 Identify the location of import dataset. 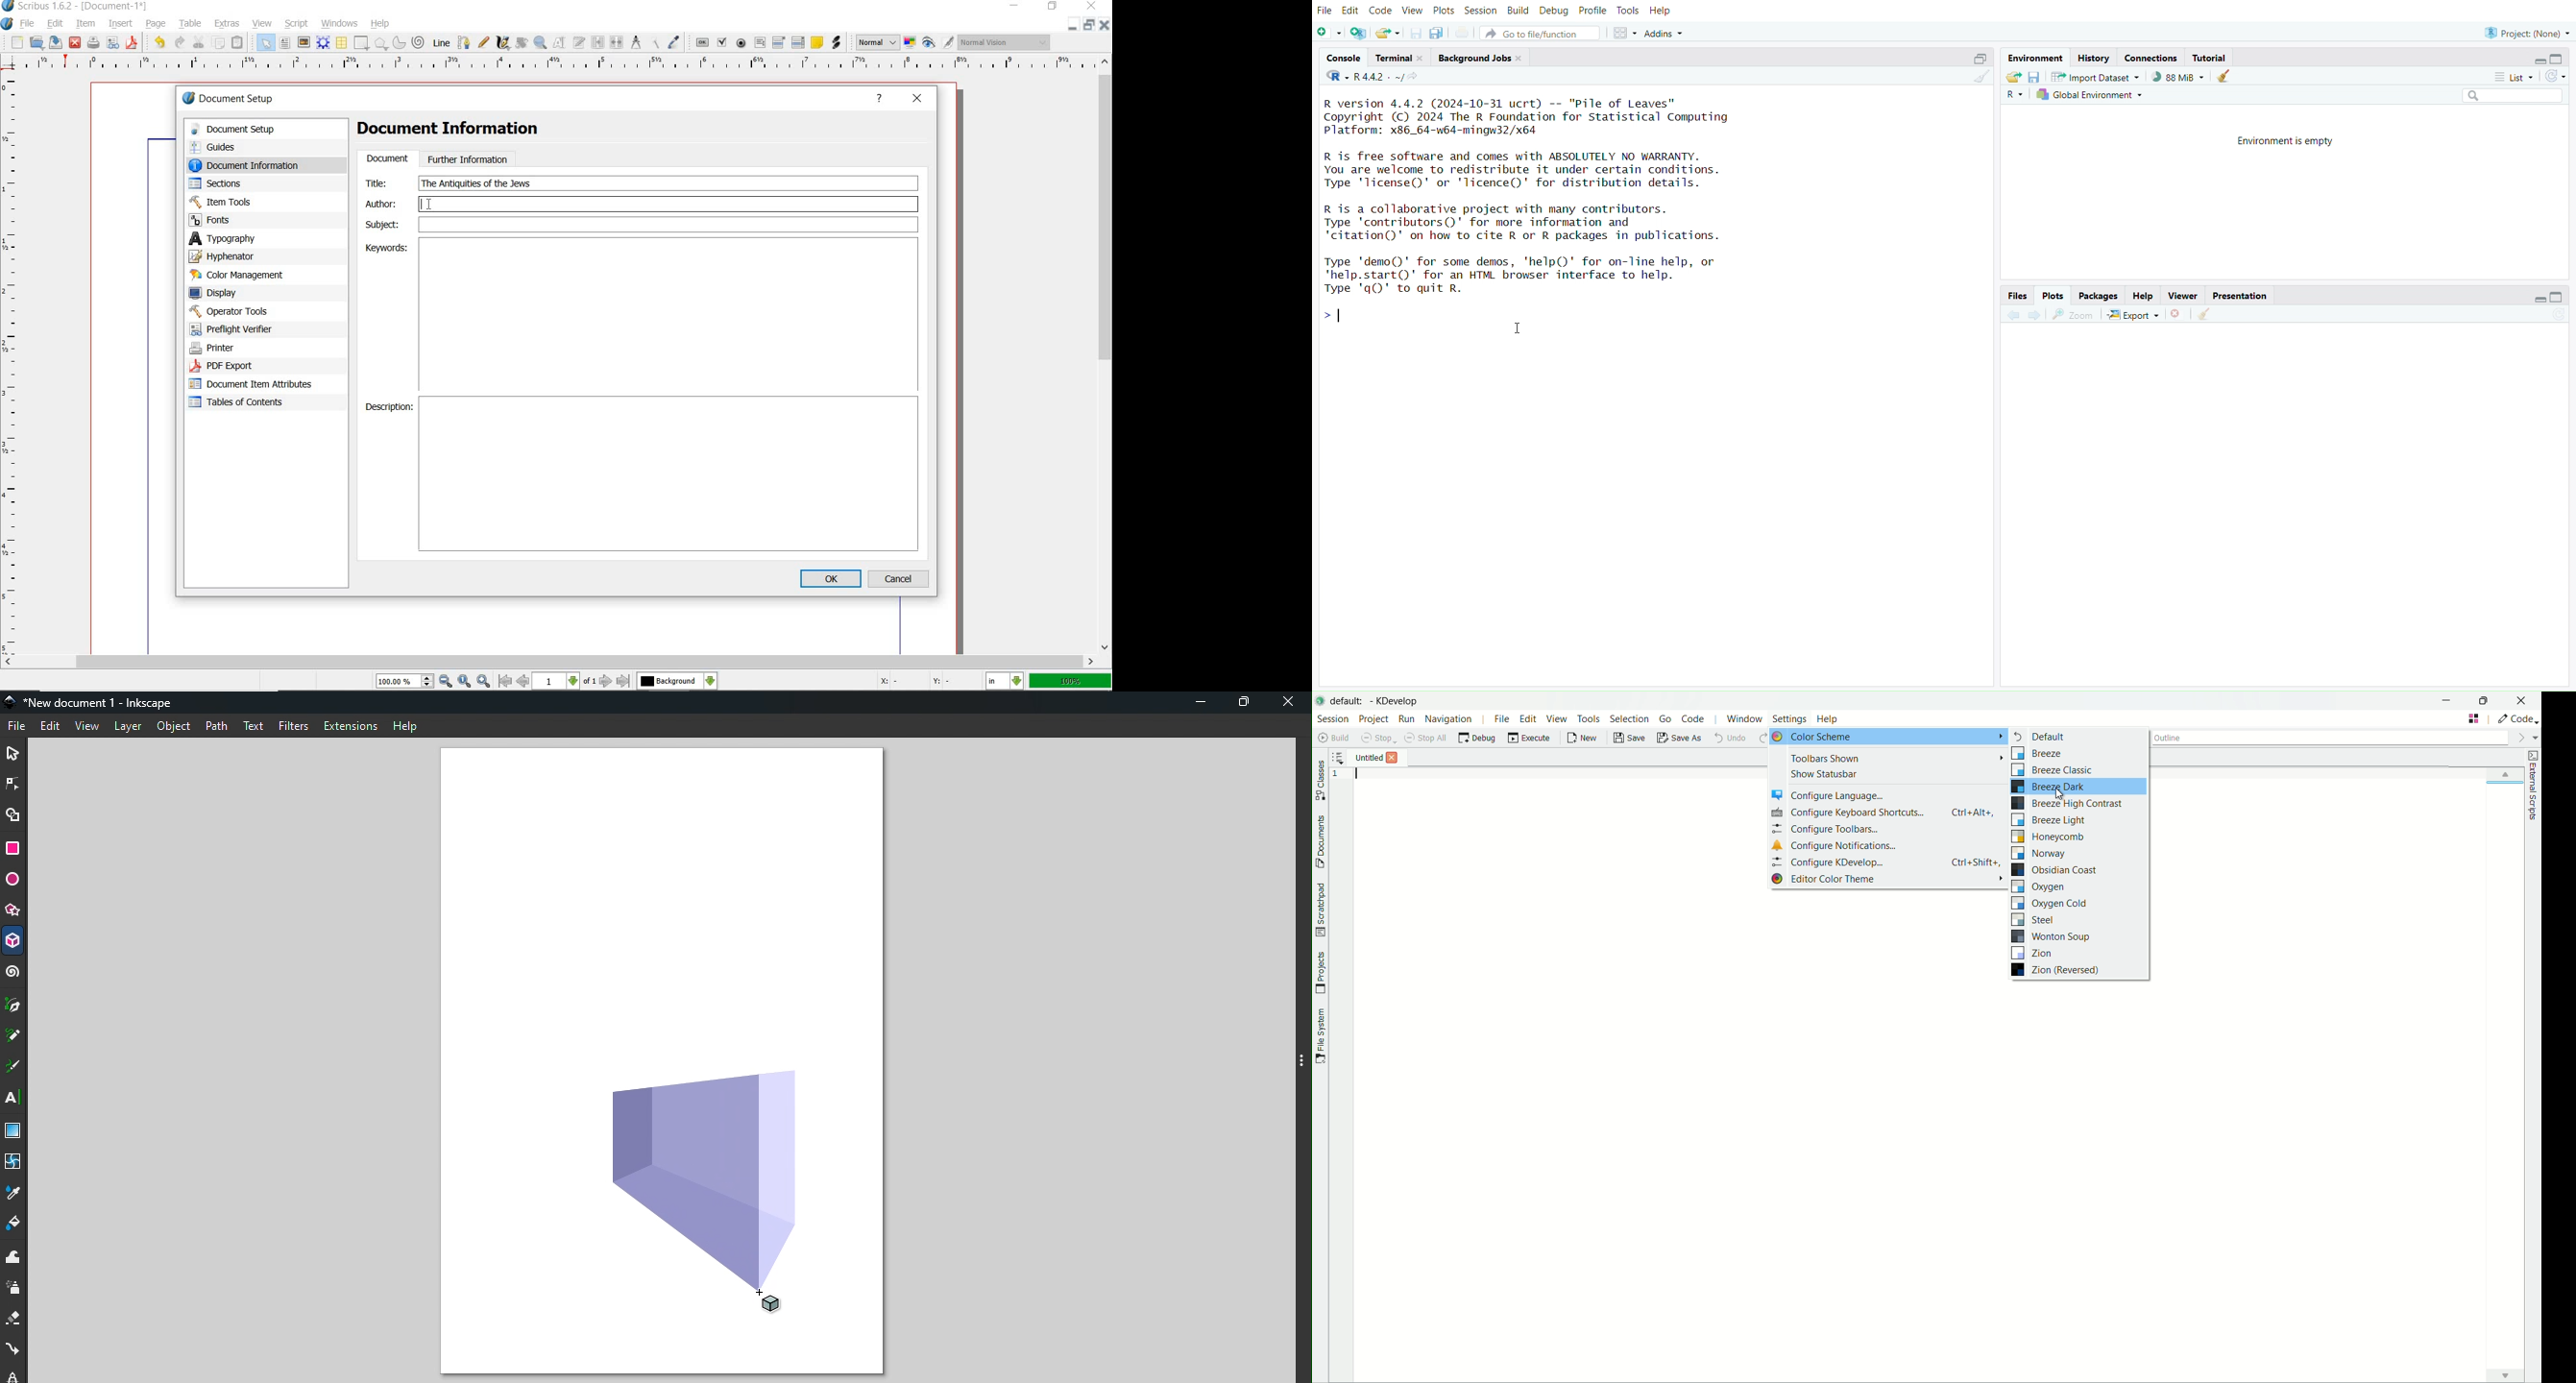
(2096, 78).